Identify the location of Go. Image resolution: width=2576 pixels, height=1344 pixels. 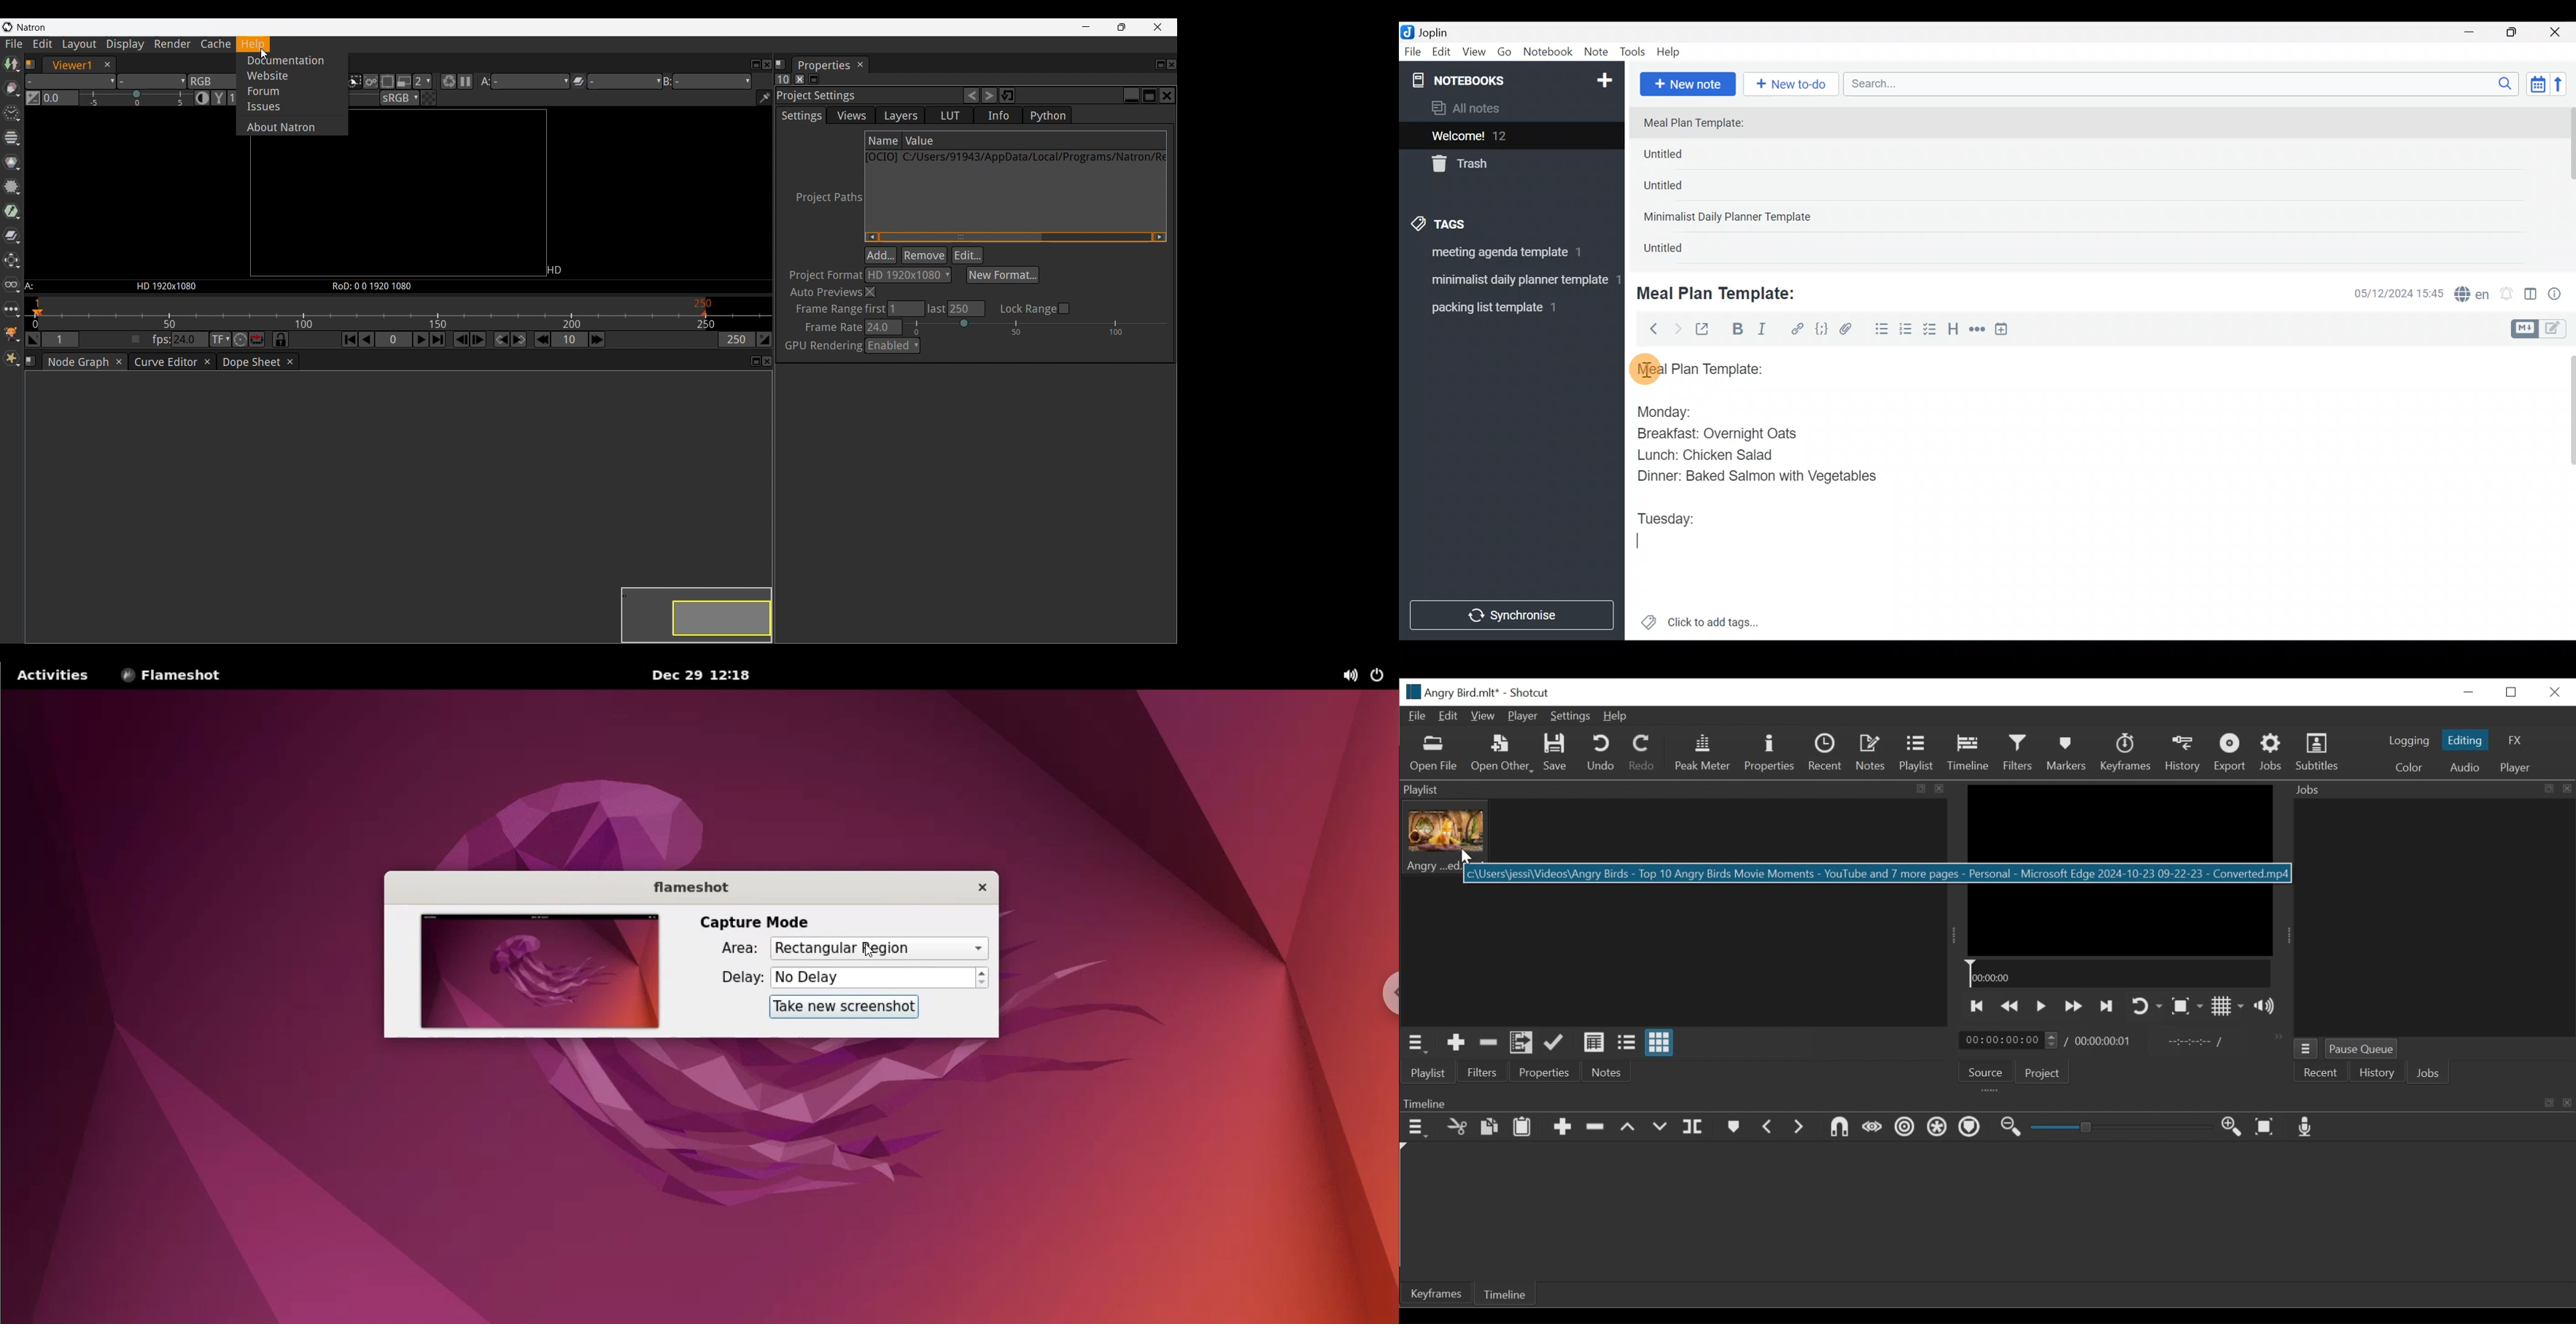
(1504, 55).